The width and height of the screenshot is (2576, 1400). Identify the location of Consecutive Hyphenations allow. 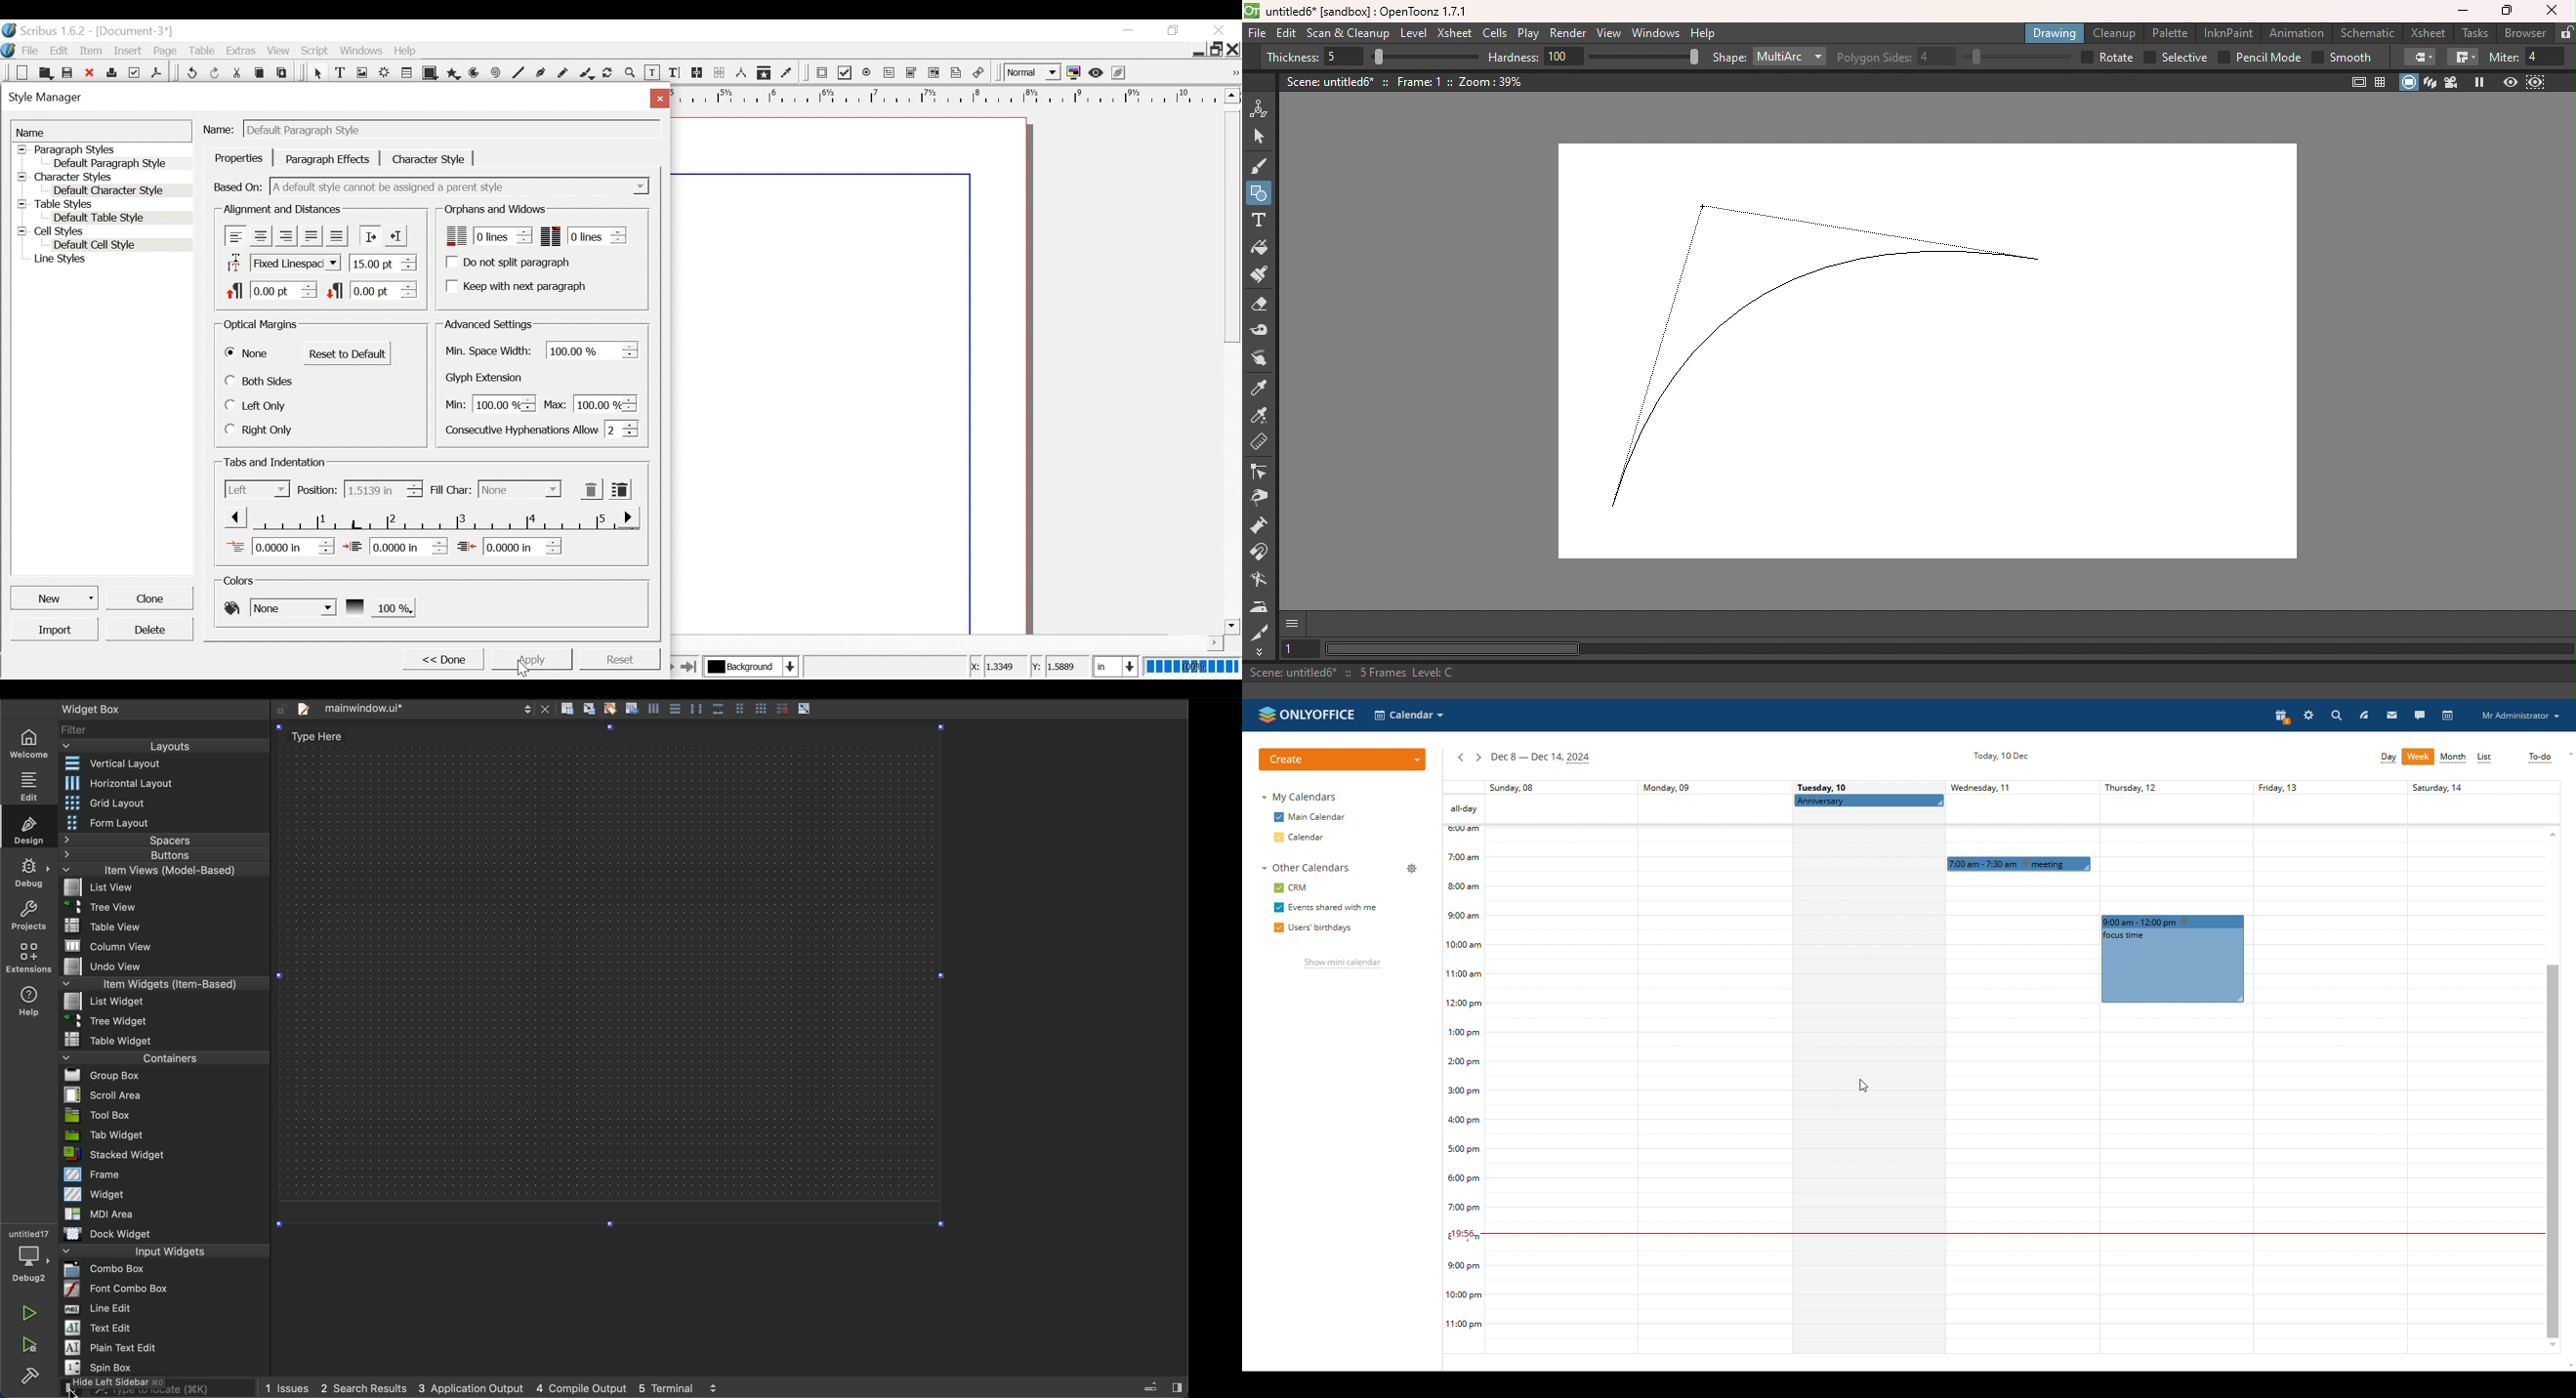
(543, 428).